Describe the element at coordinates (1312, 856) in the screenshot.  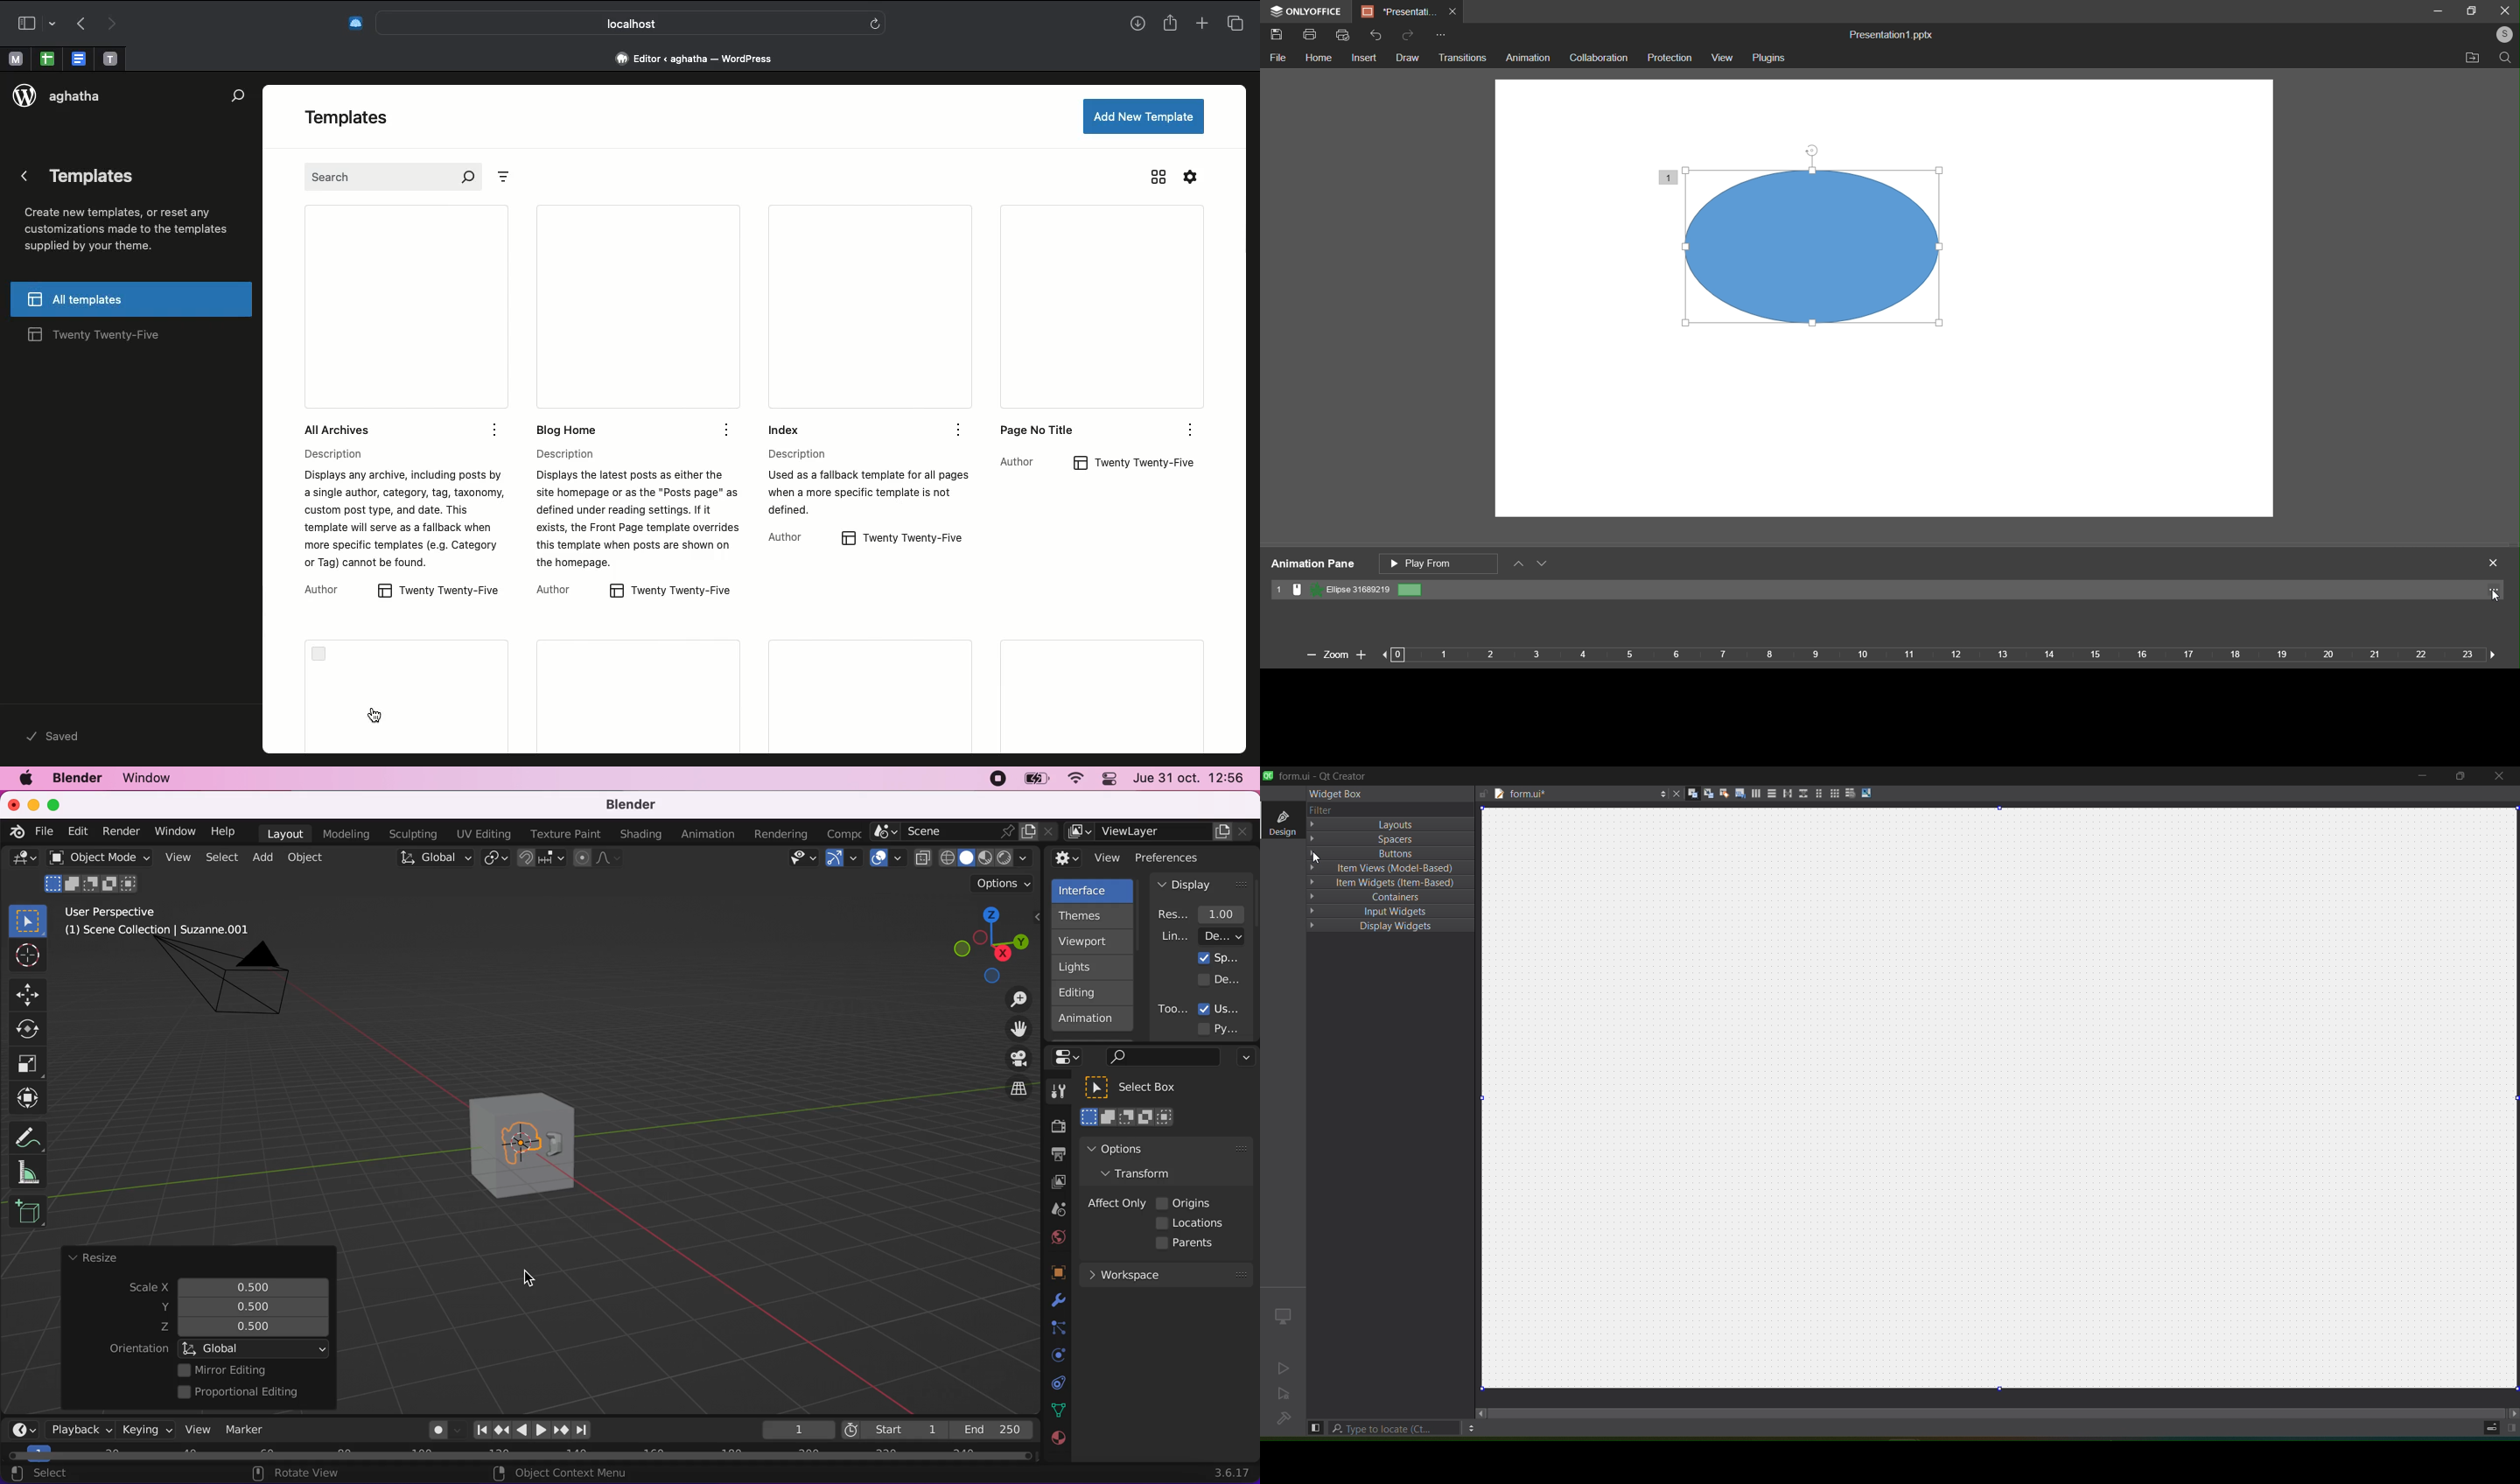
I see `cursor` at that location.